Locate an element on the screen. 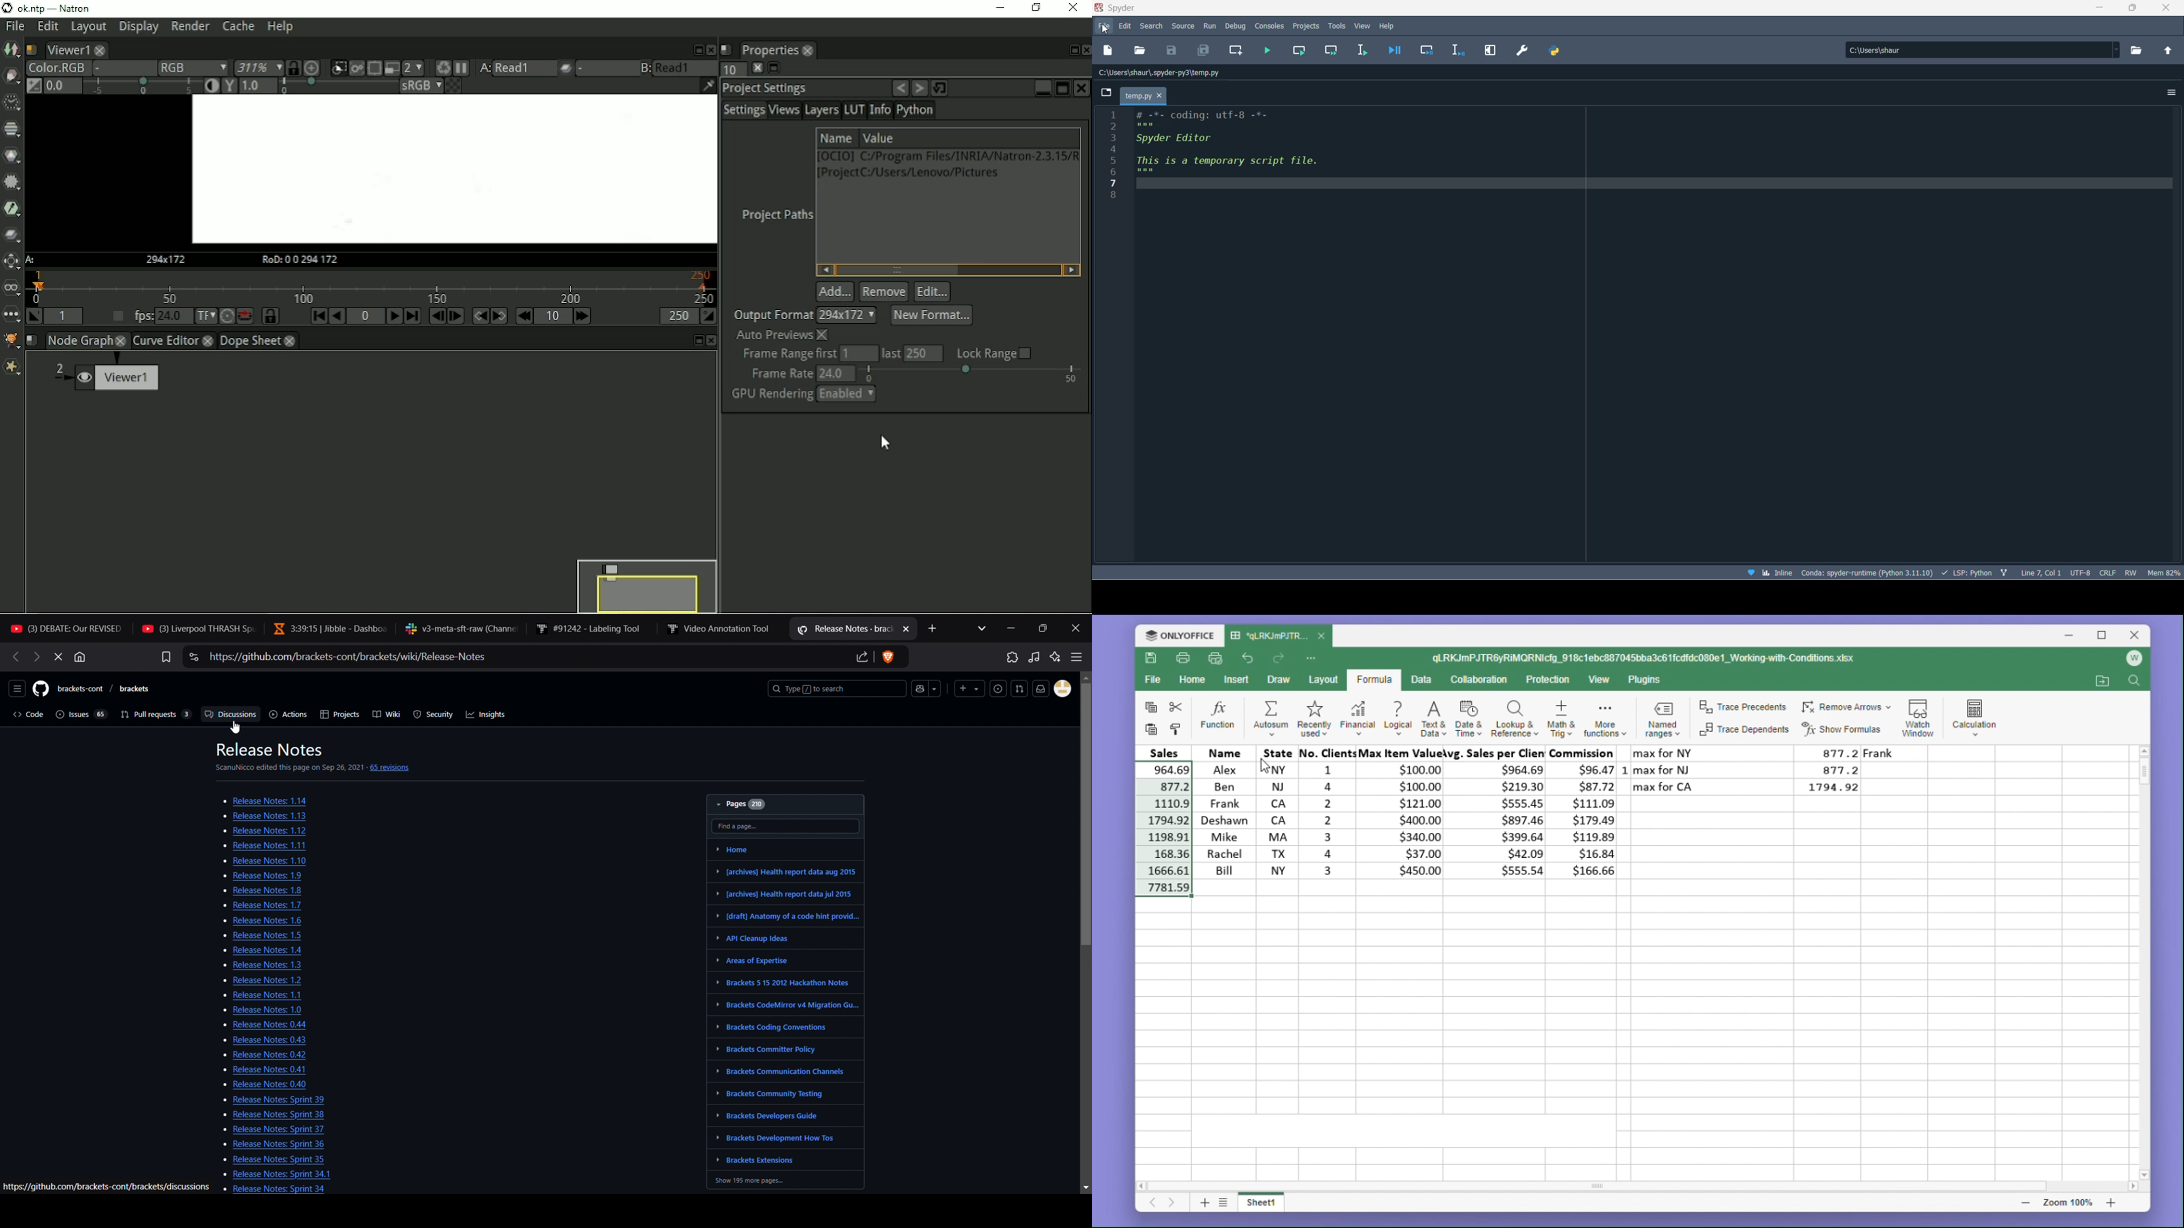 Image resolution: width=2184 pixels, height=1232 pixels. minimize is located at coordinates (2072, 637).